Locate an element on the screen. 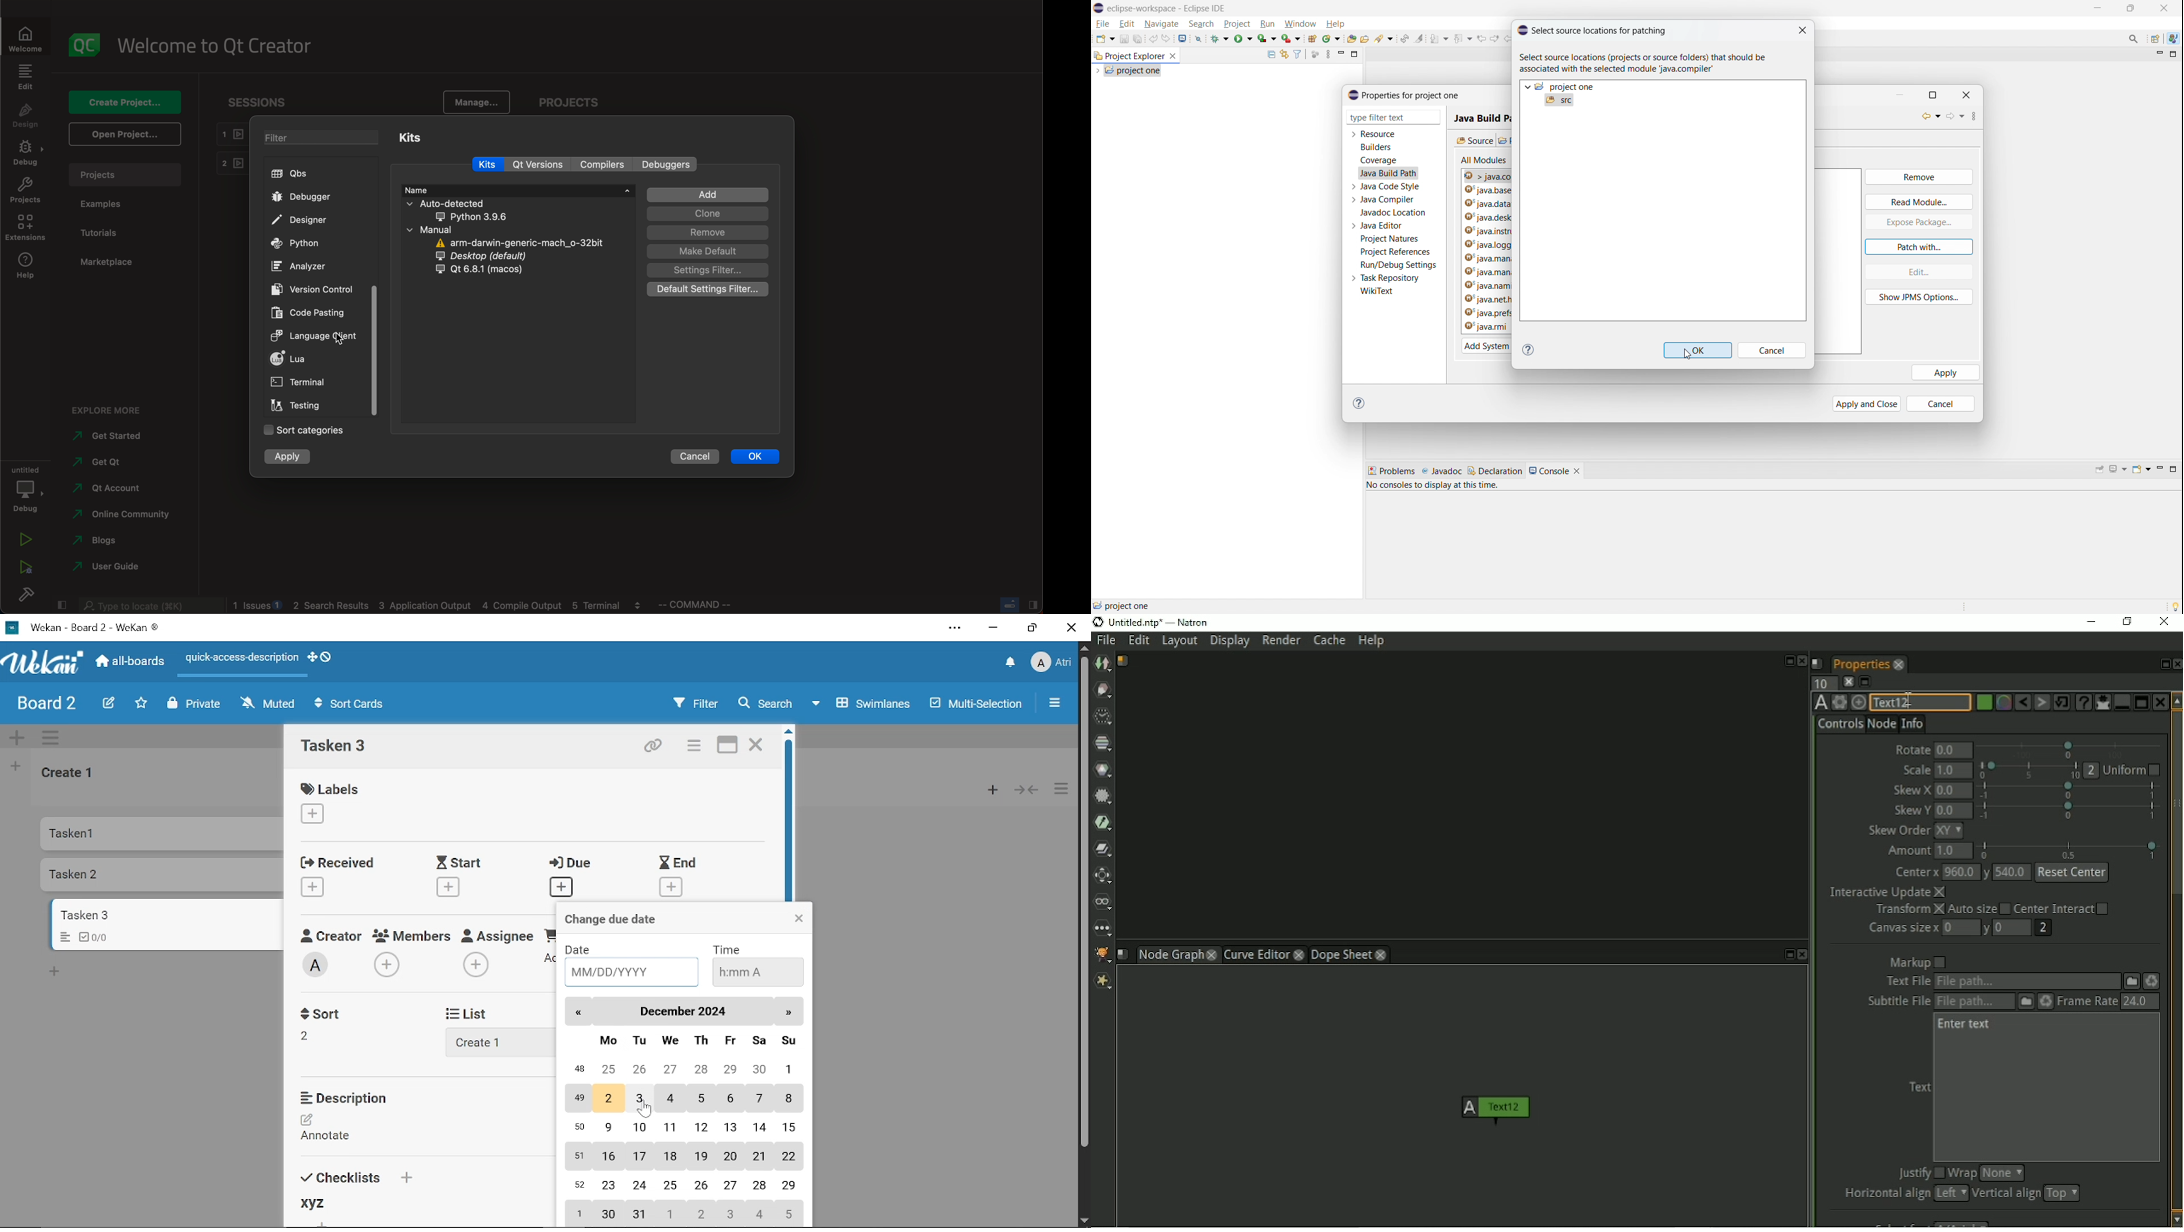 The image size is (2184, 1232). help is located at coordinates (26, 267).